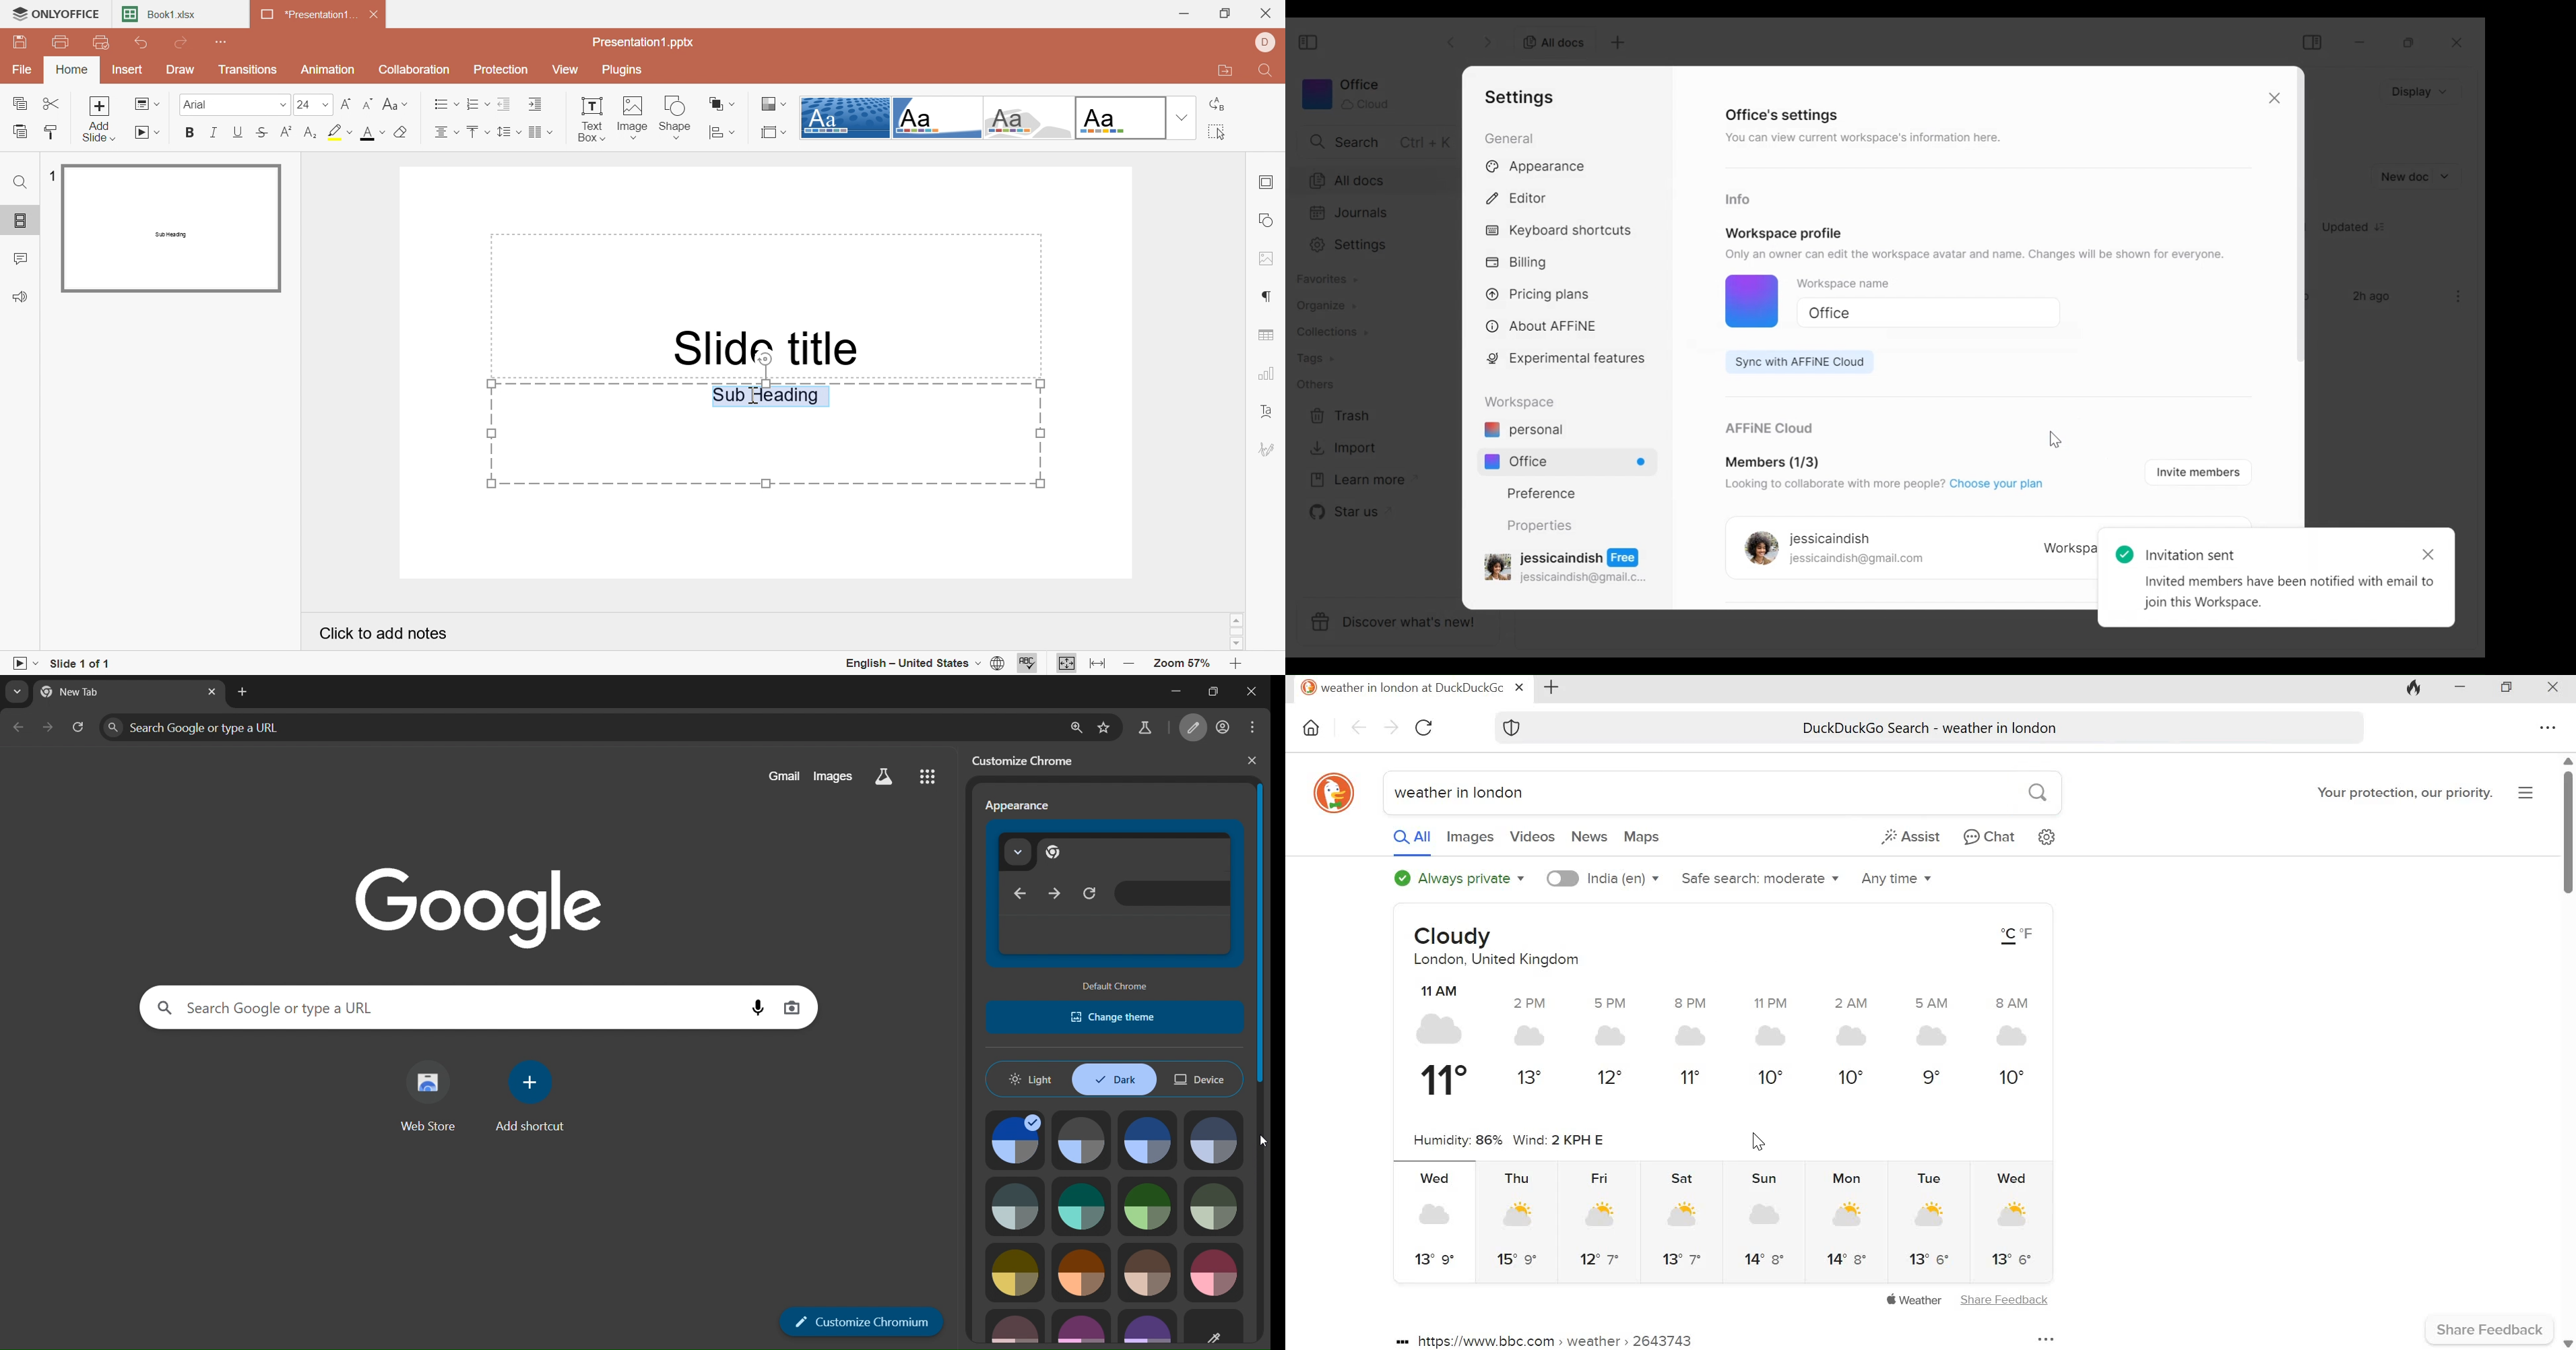  I want to click on Slide settings, so click(1268, 183).